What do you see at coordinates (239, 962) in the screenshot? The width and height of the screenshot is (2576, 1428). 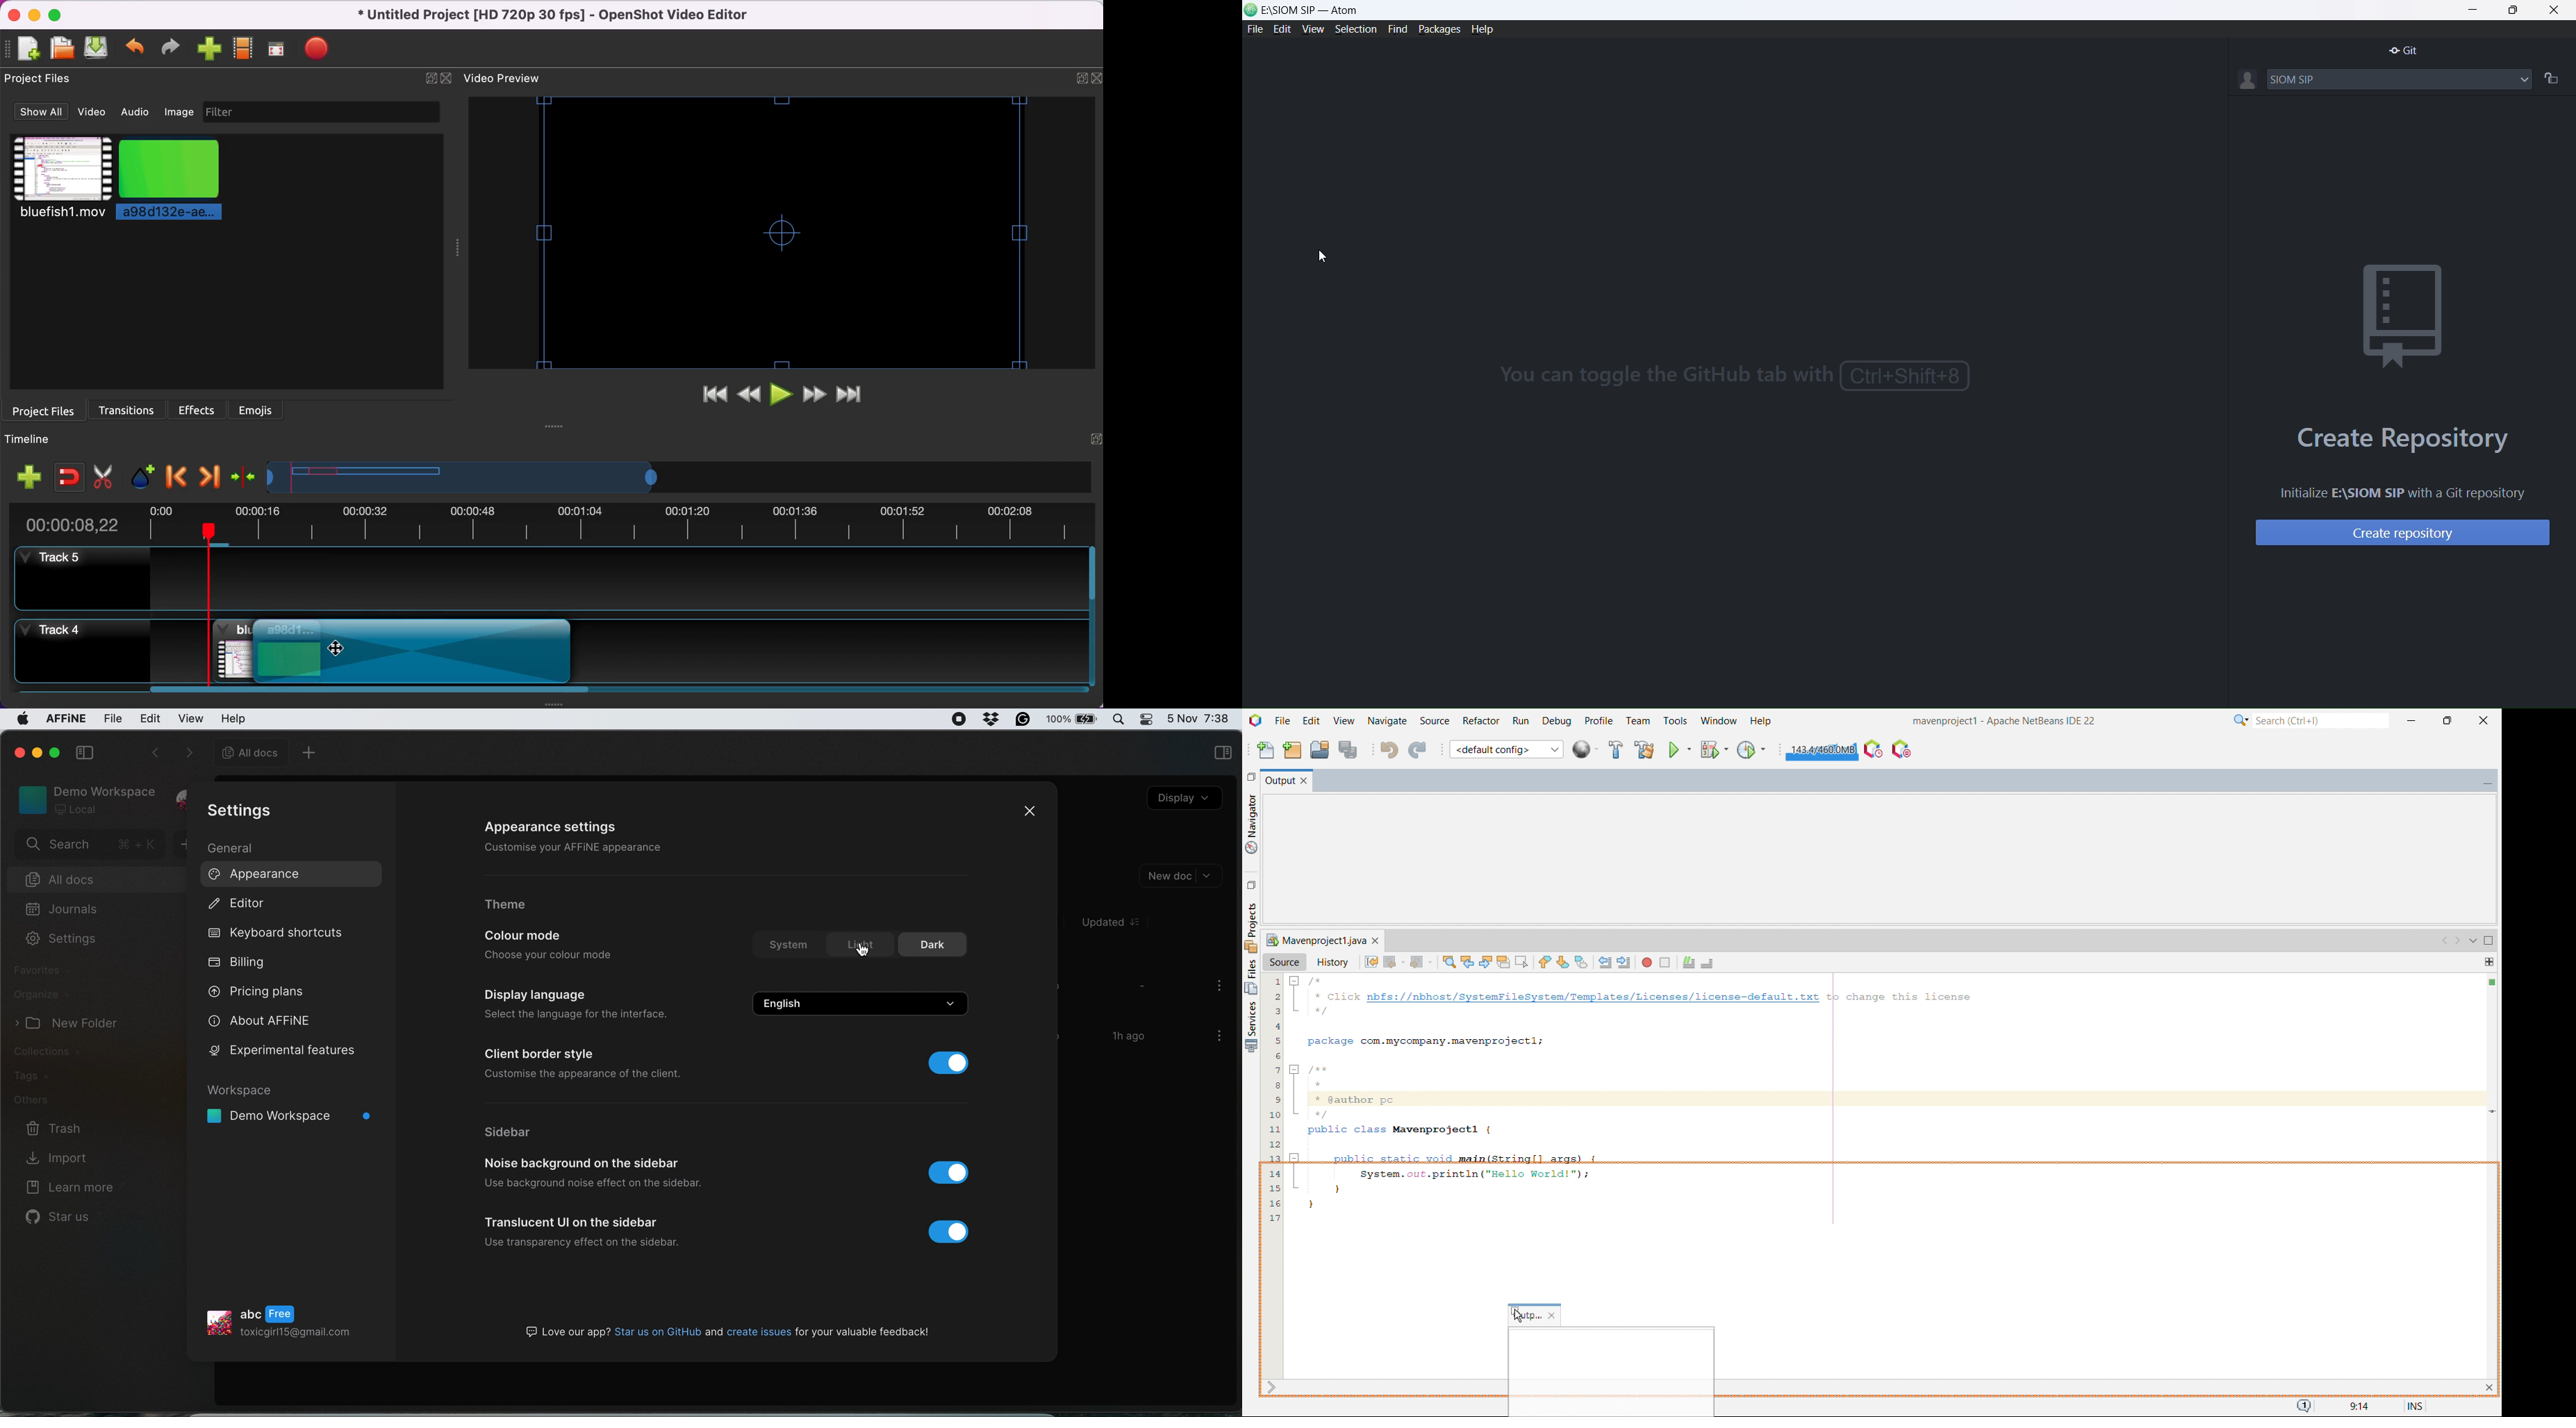 I see `billing` at bounding box center [239, 962].